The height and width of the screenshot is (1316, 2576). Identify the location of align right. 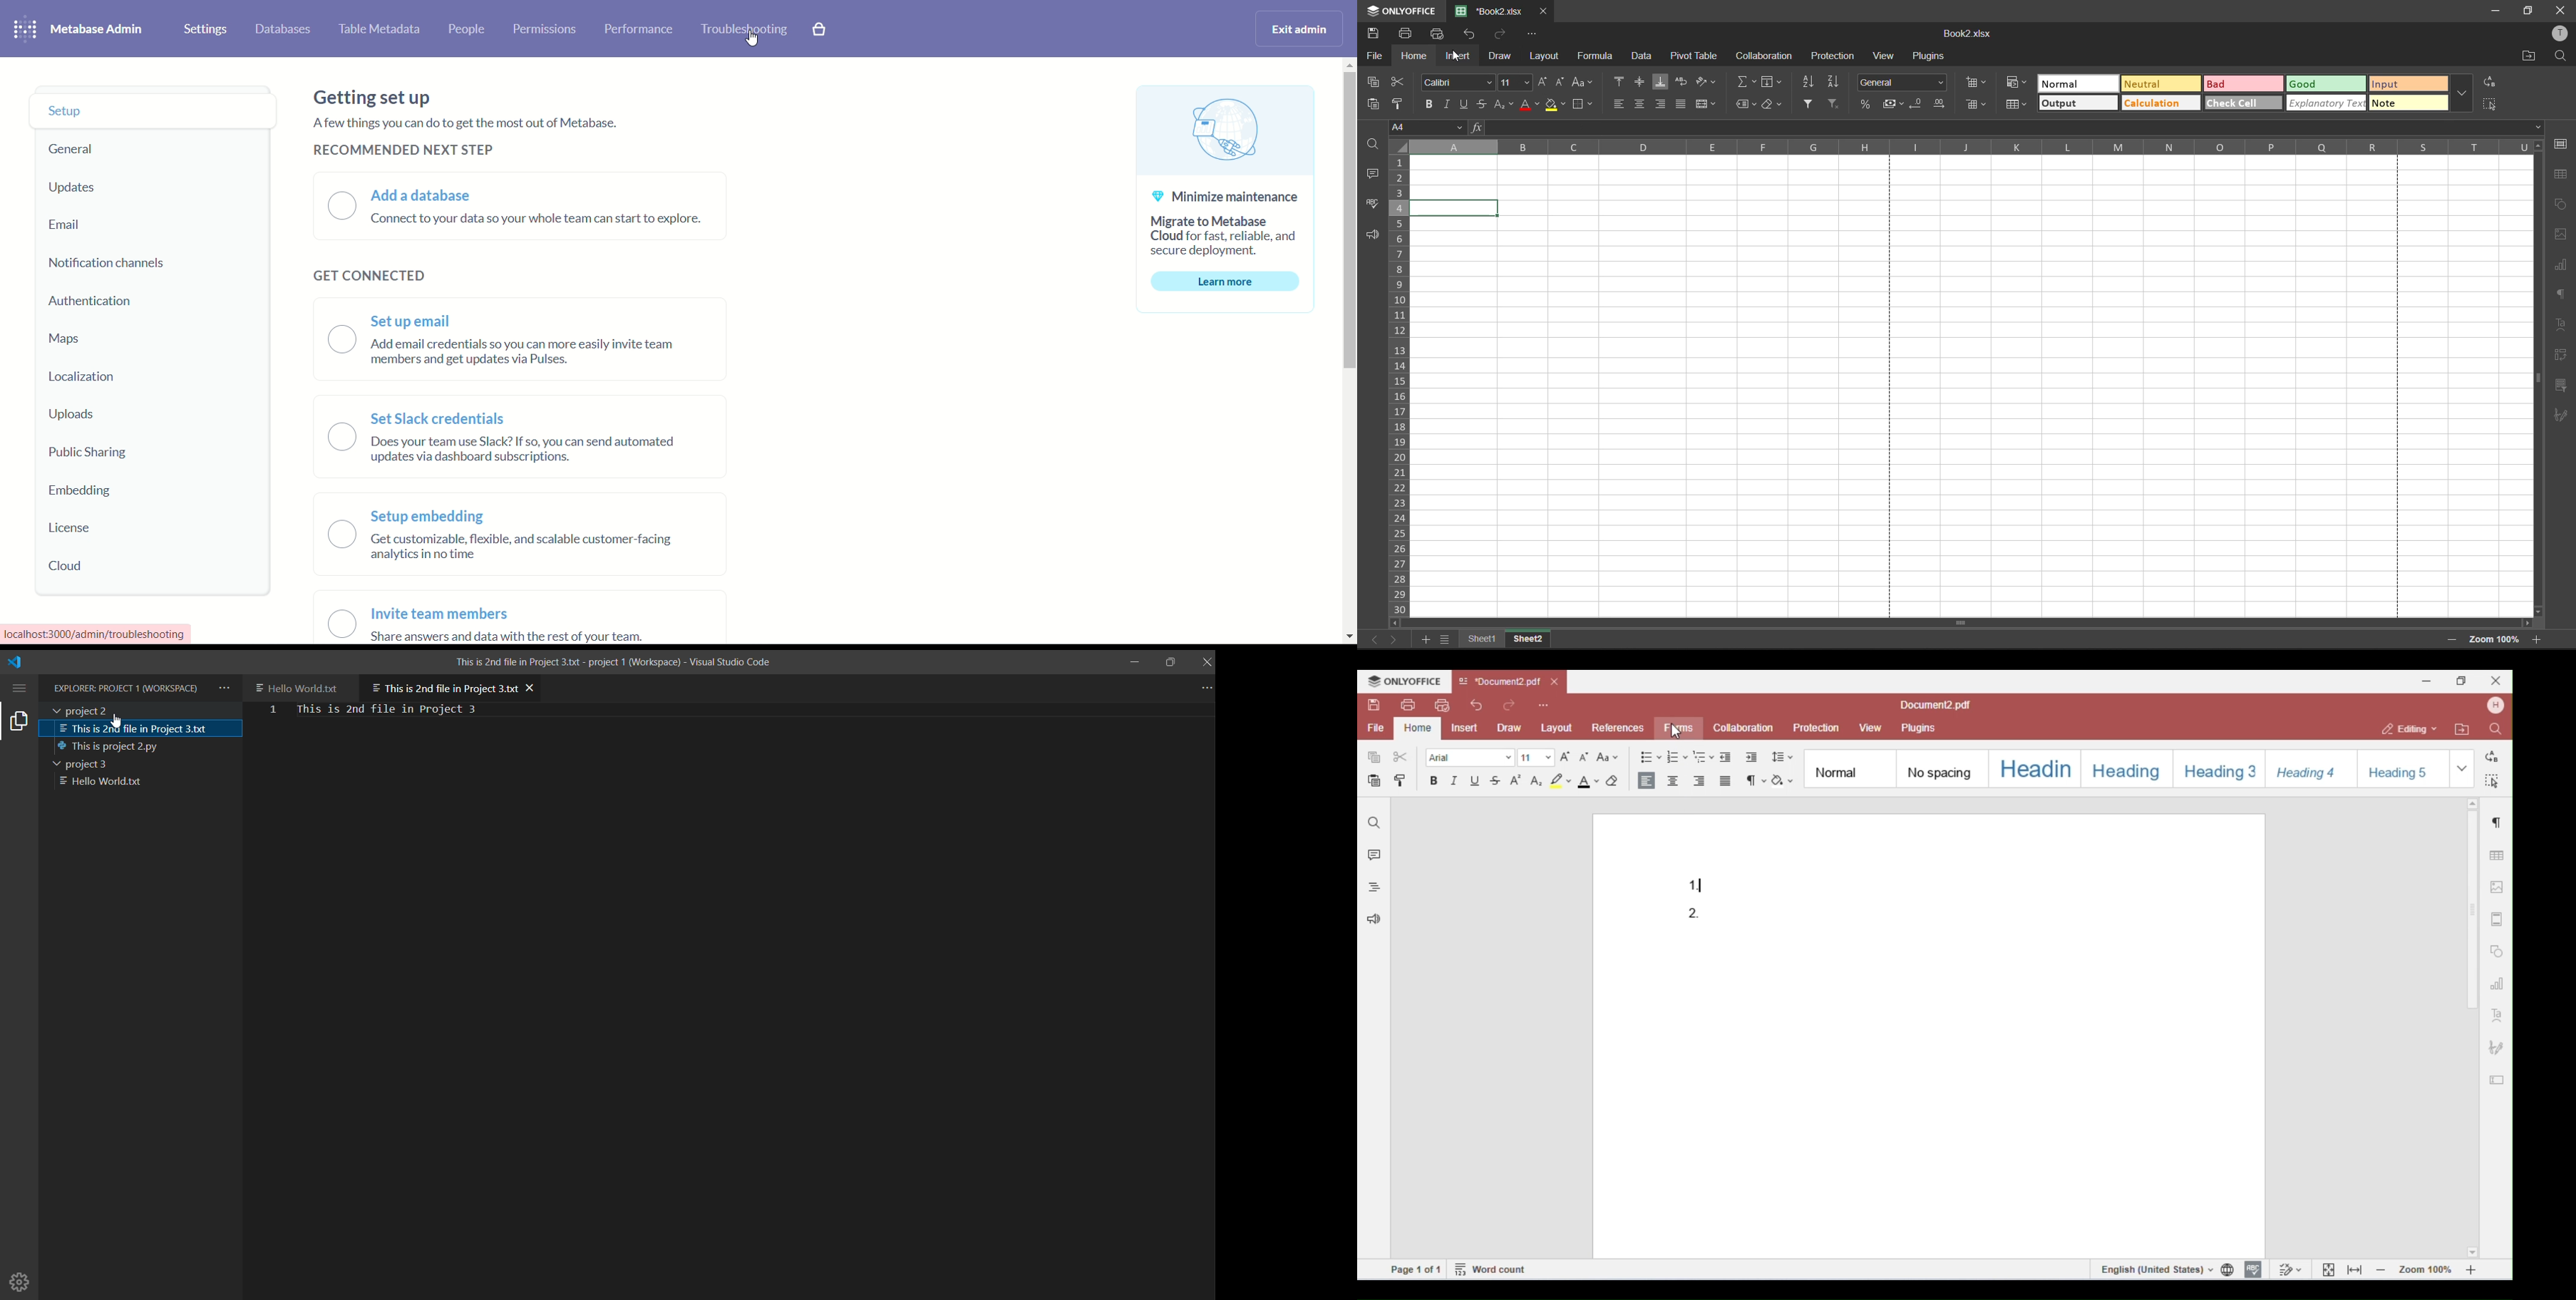
(1662, 105).